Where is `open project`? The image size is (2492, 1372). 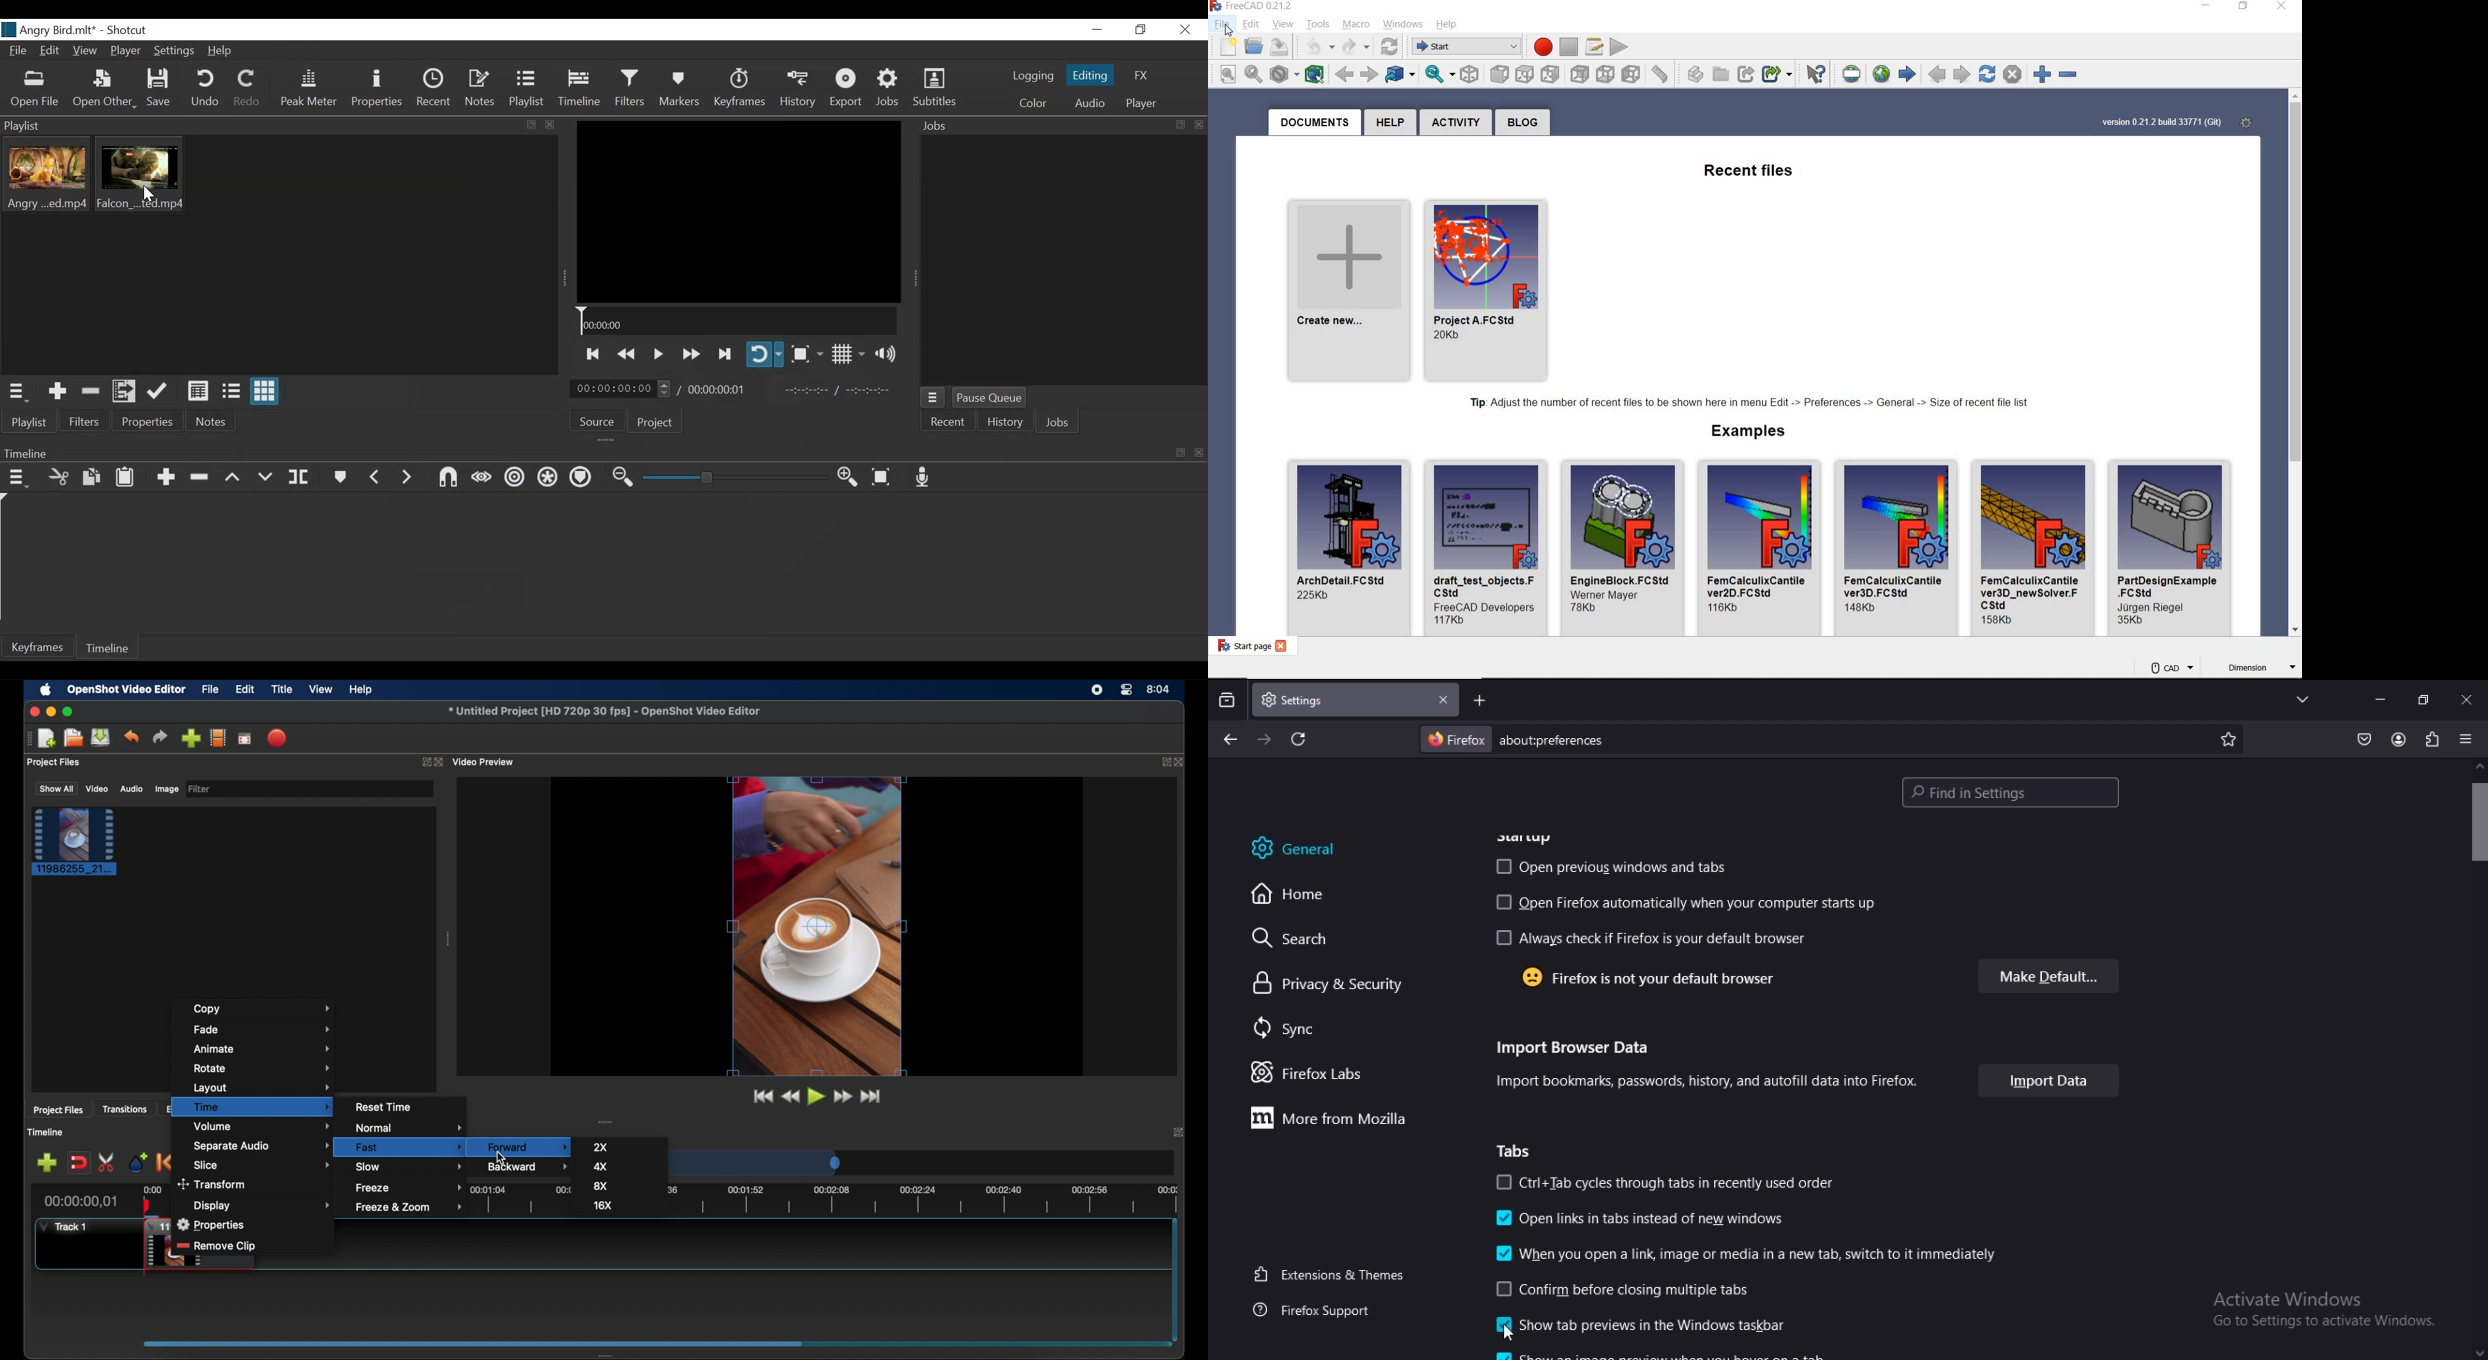
open project is located at coordinates (73, 738).